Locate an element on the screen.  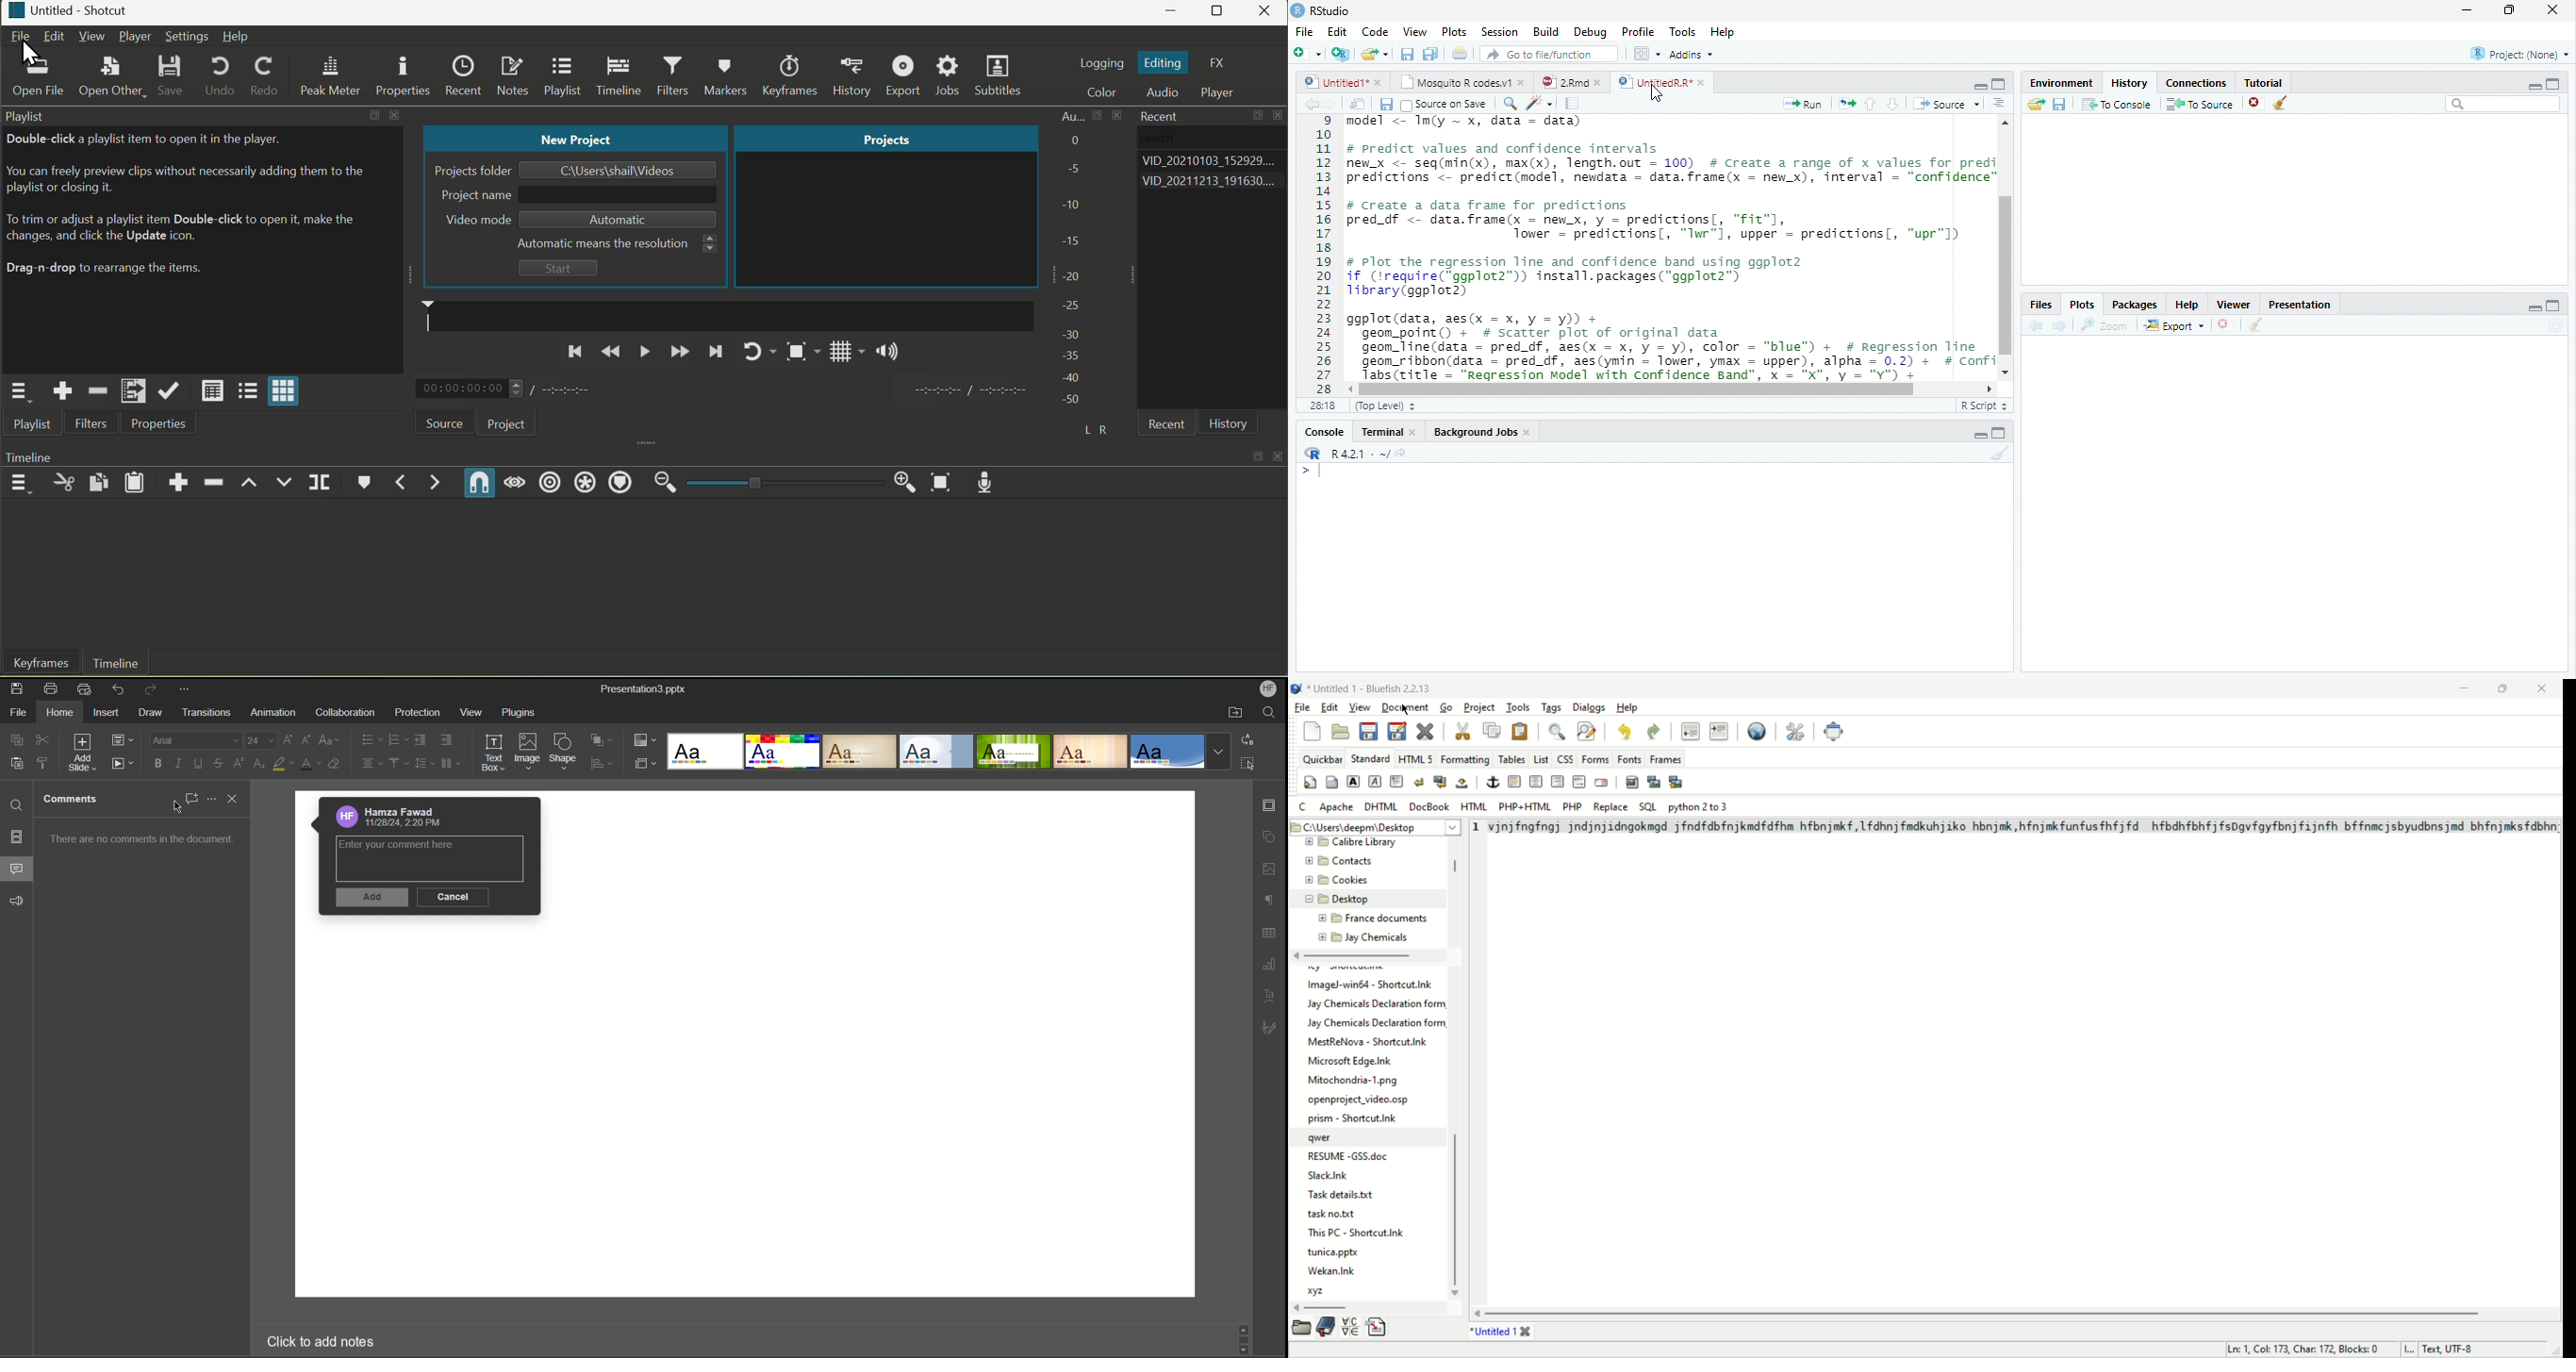
Alignment is located at coordinates (1998, 104).